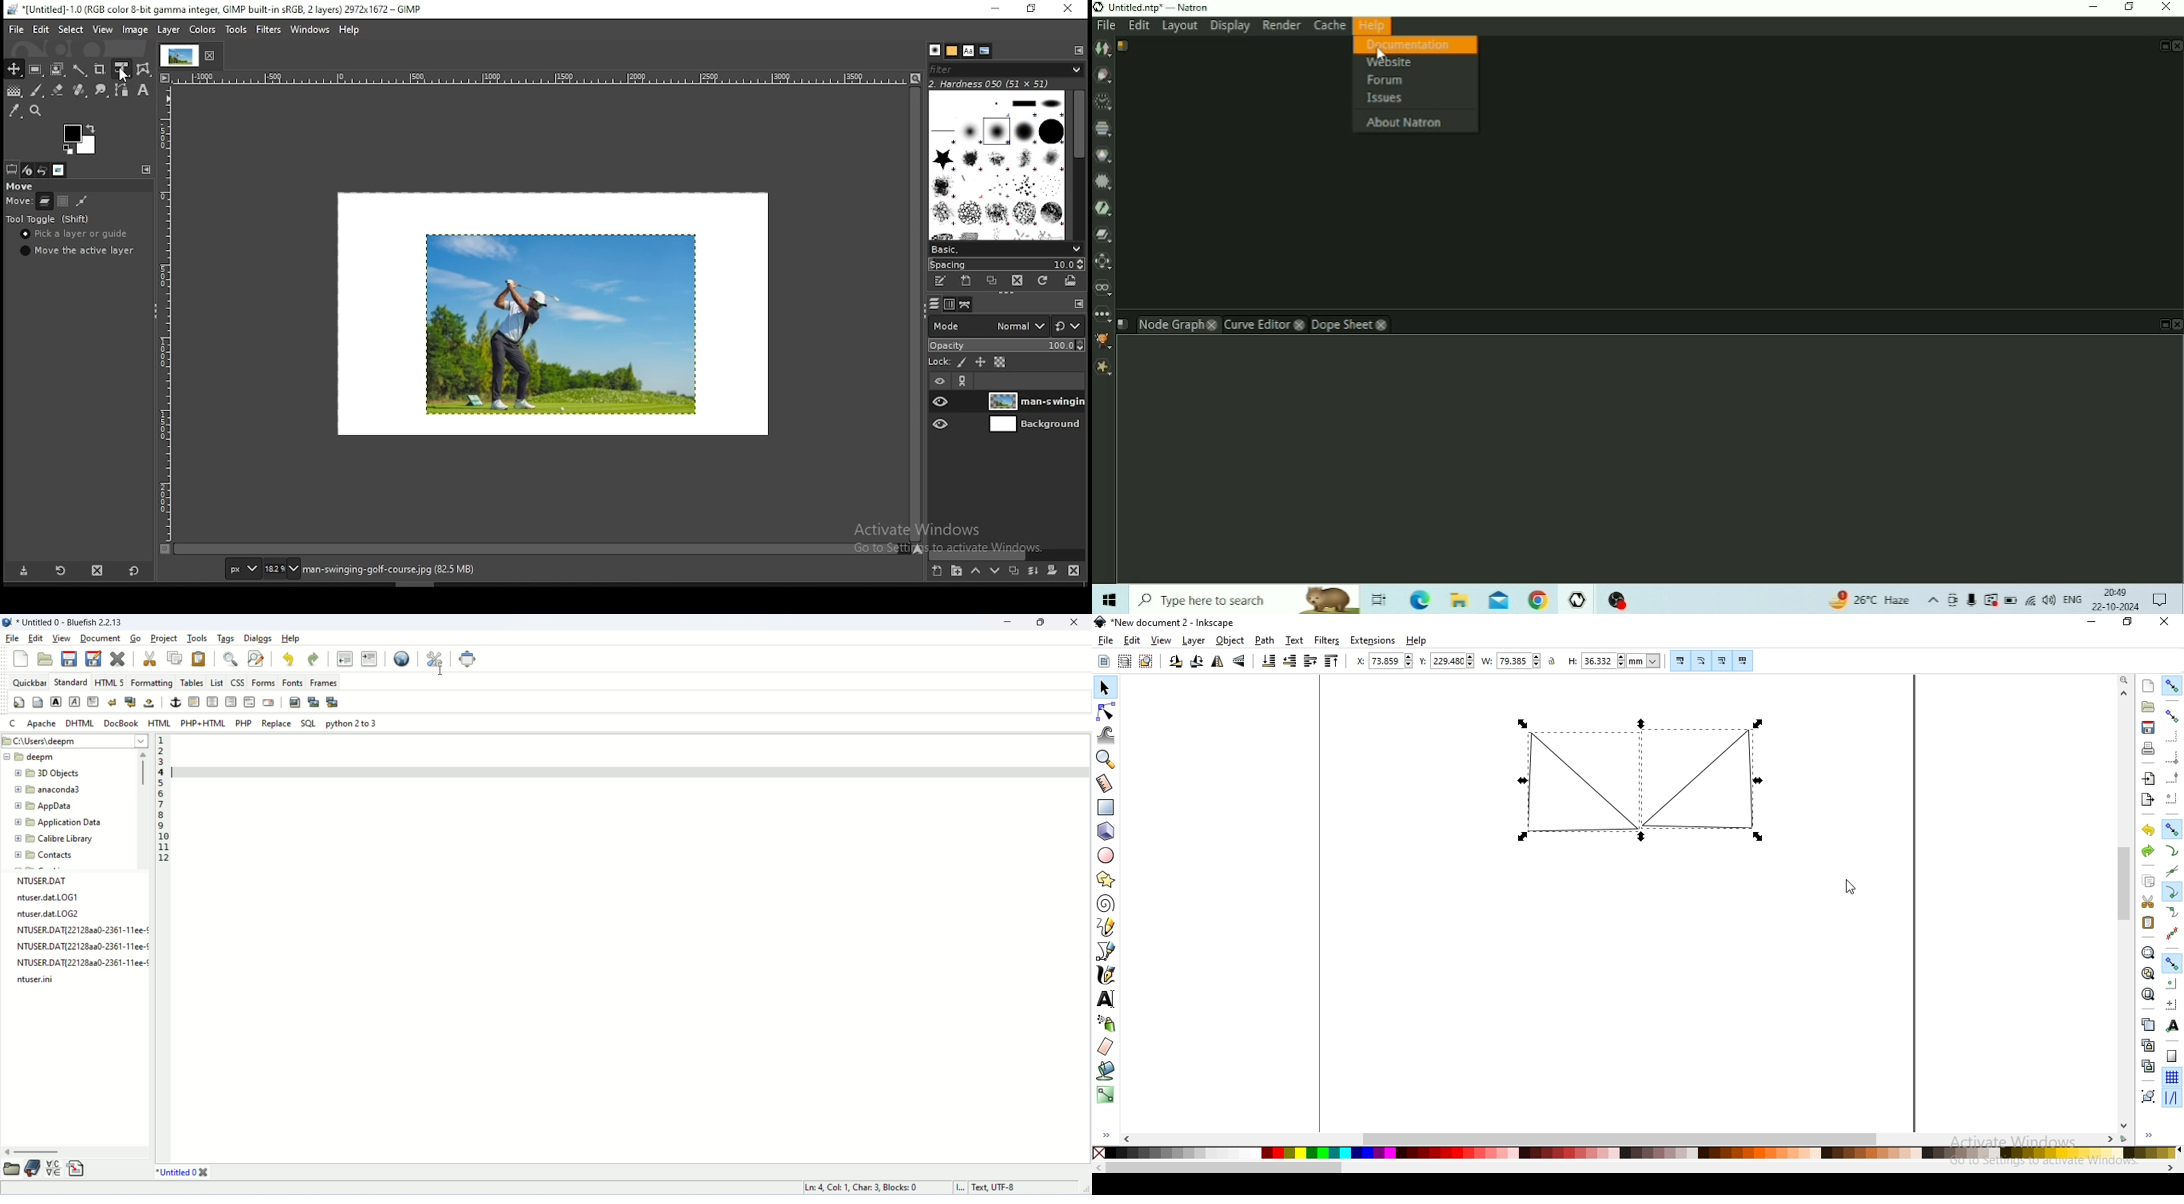  What do you see at coordinates (1105, 783) in the screenshot?
I see `measurement tool ` at bounding box center [1105, 783].